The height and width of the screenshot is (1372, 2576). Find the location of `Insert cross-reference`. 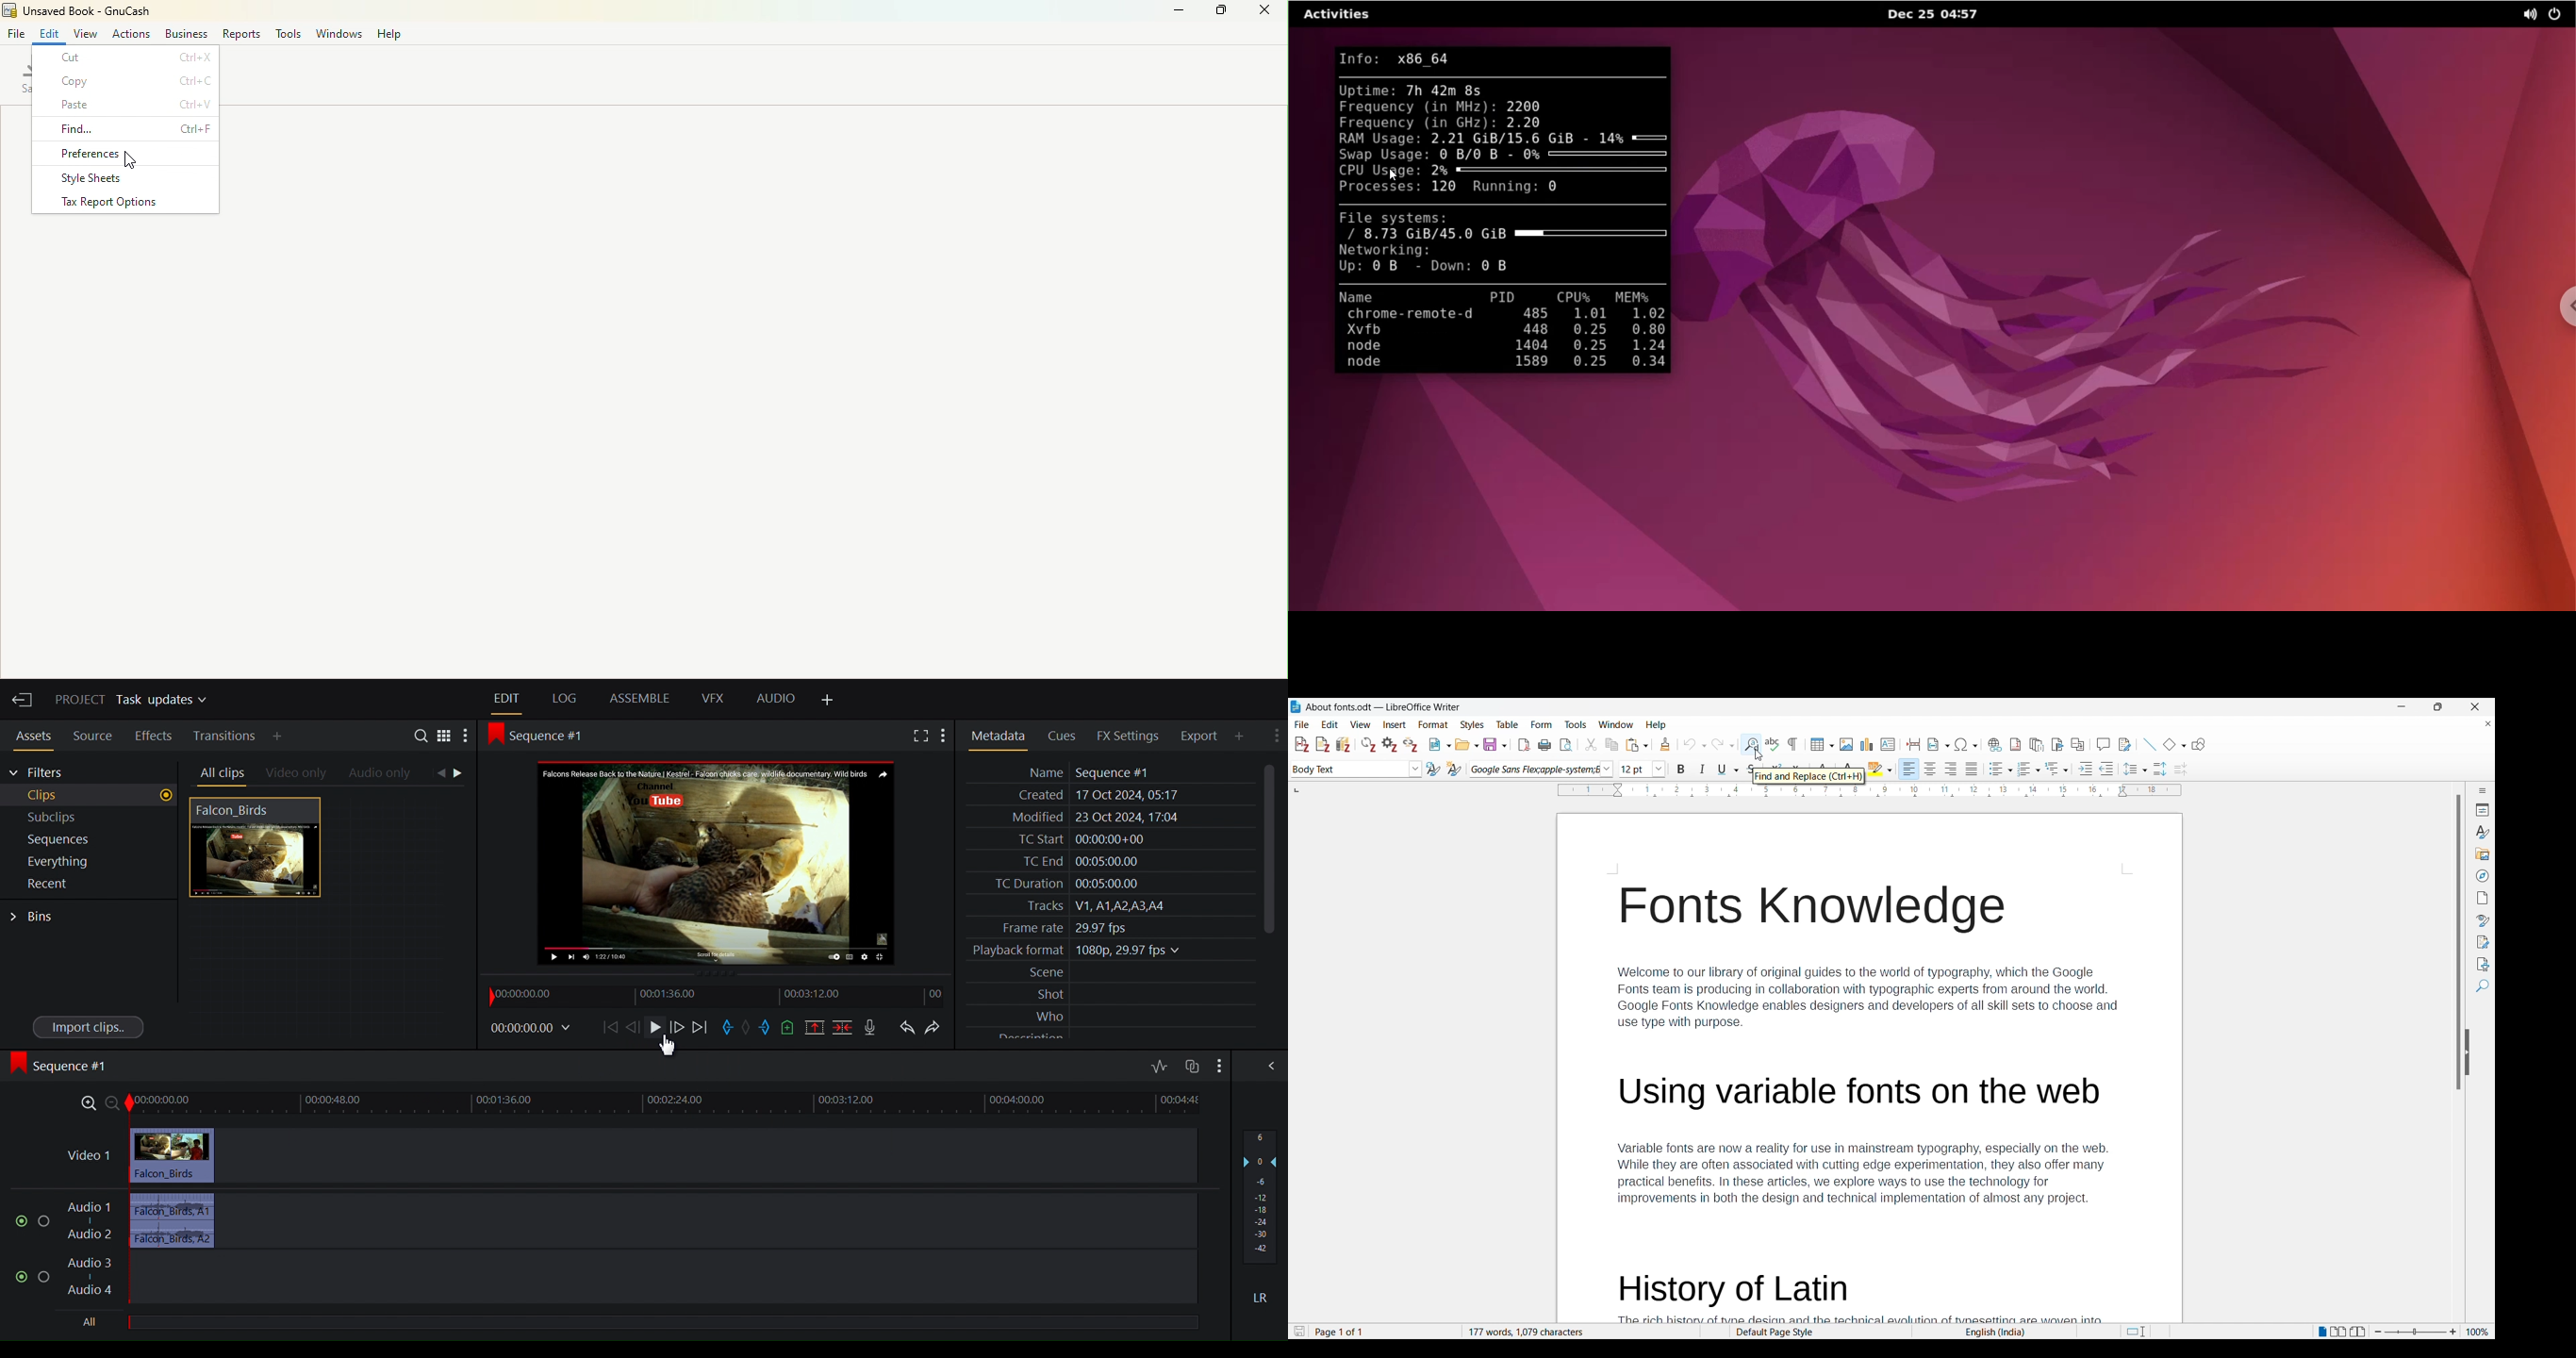

Insert cross-reference is located at coordinates (2078, 744).